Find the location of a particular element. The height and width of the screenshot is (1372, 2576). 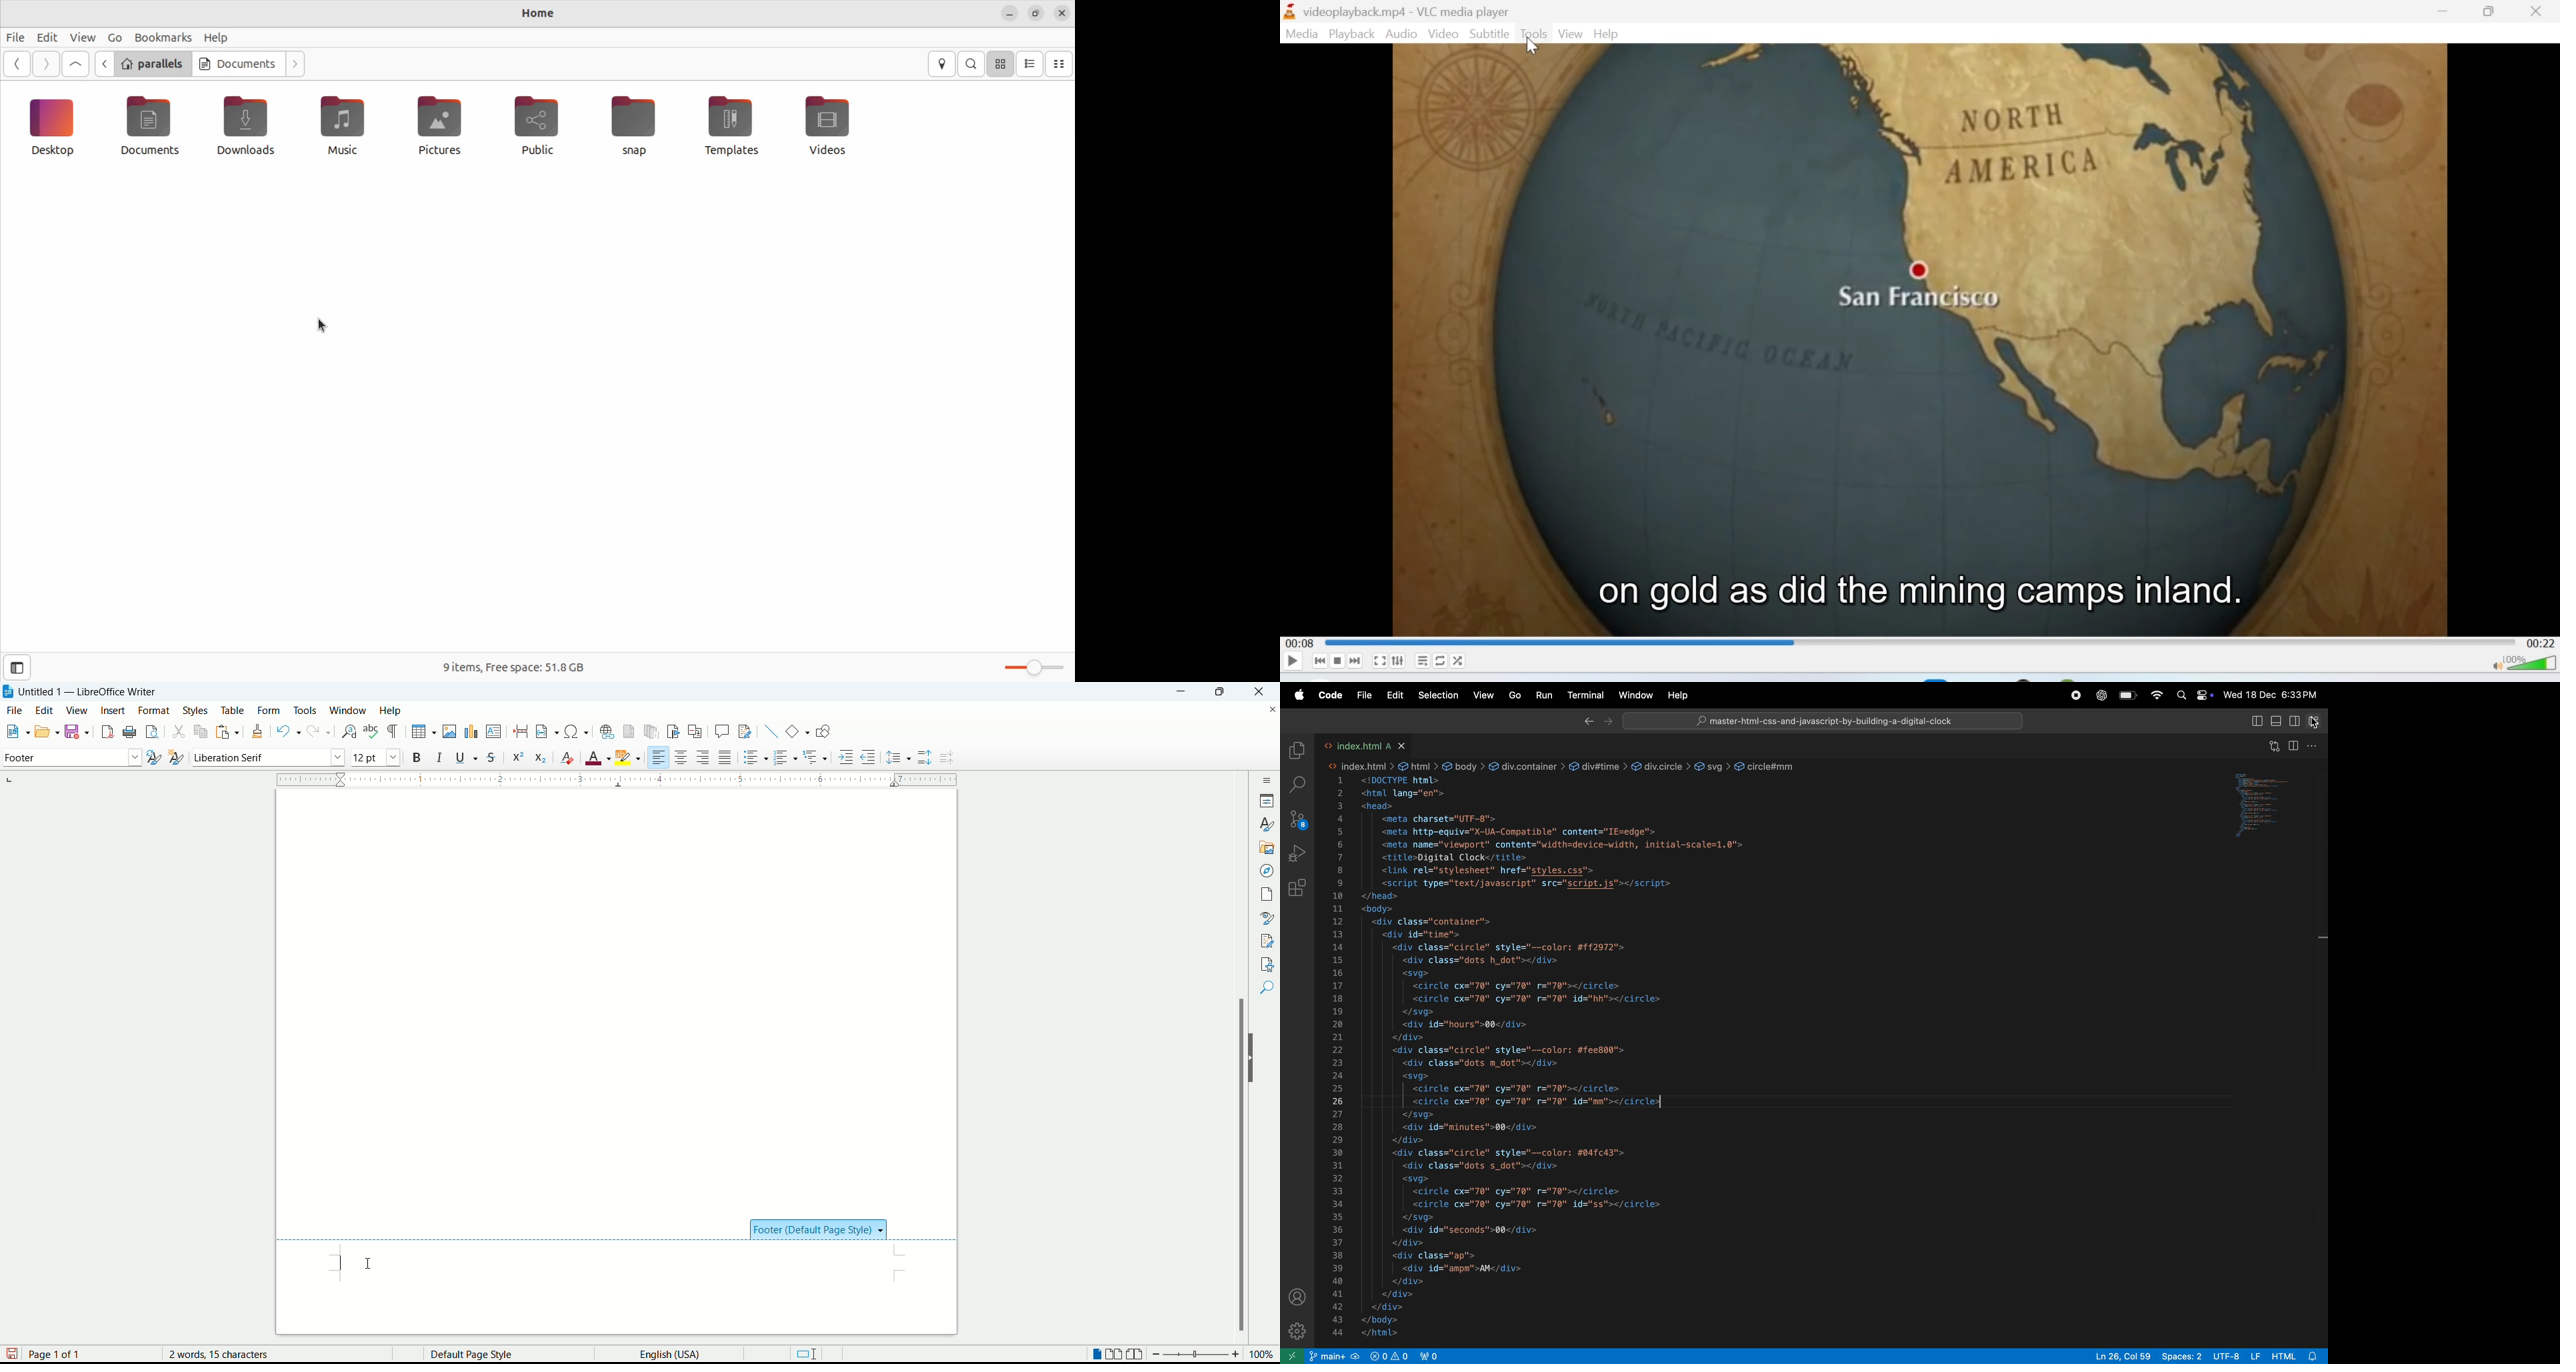

sidebar settings is located at coordinates (1269, 778).